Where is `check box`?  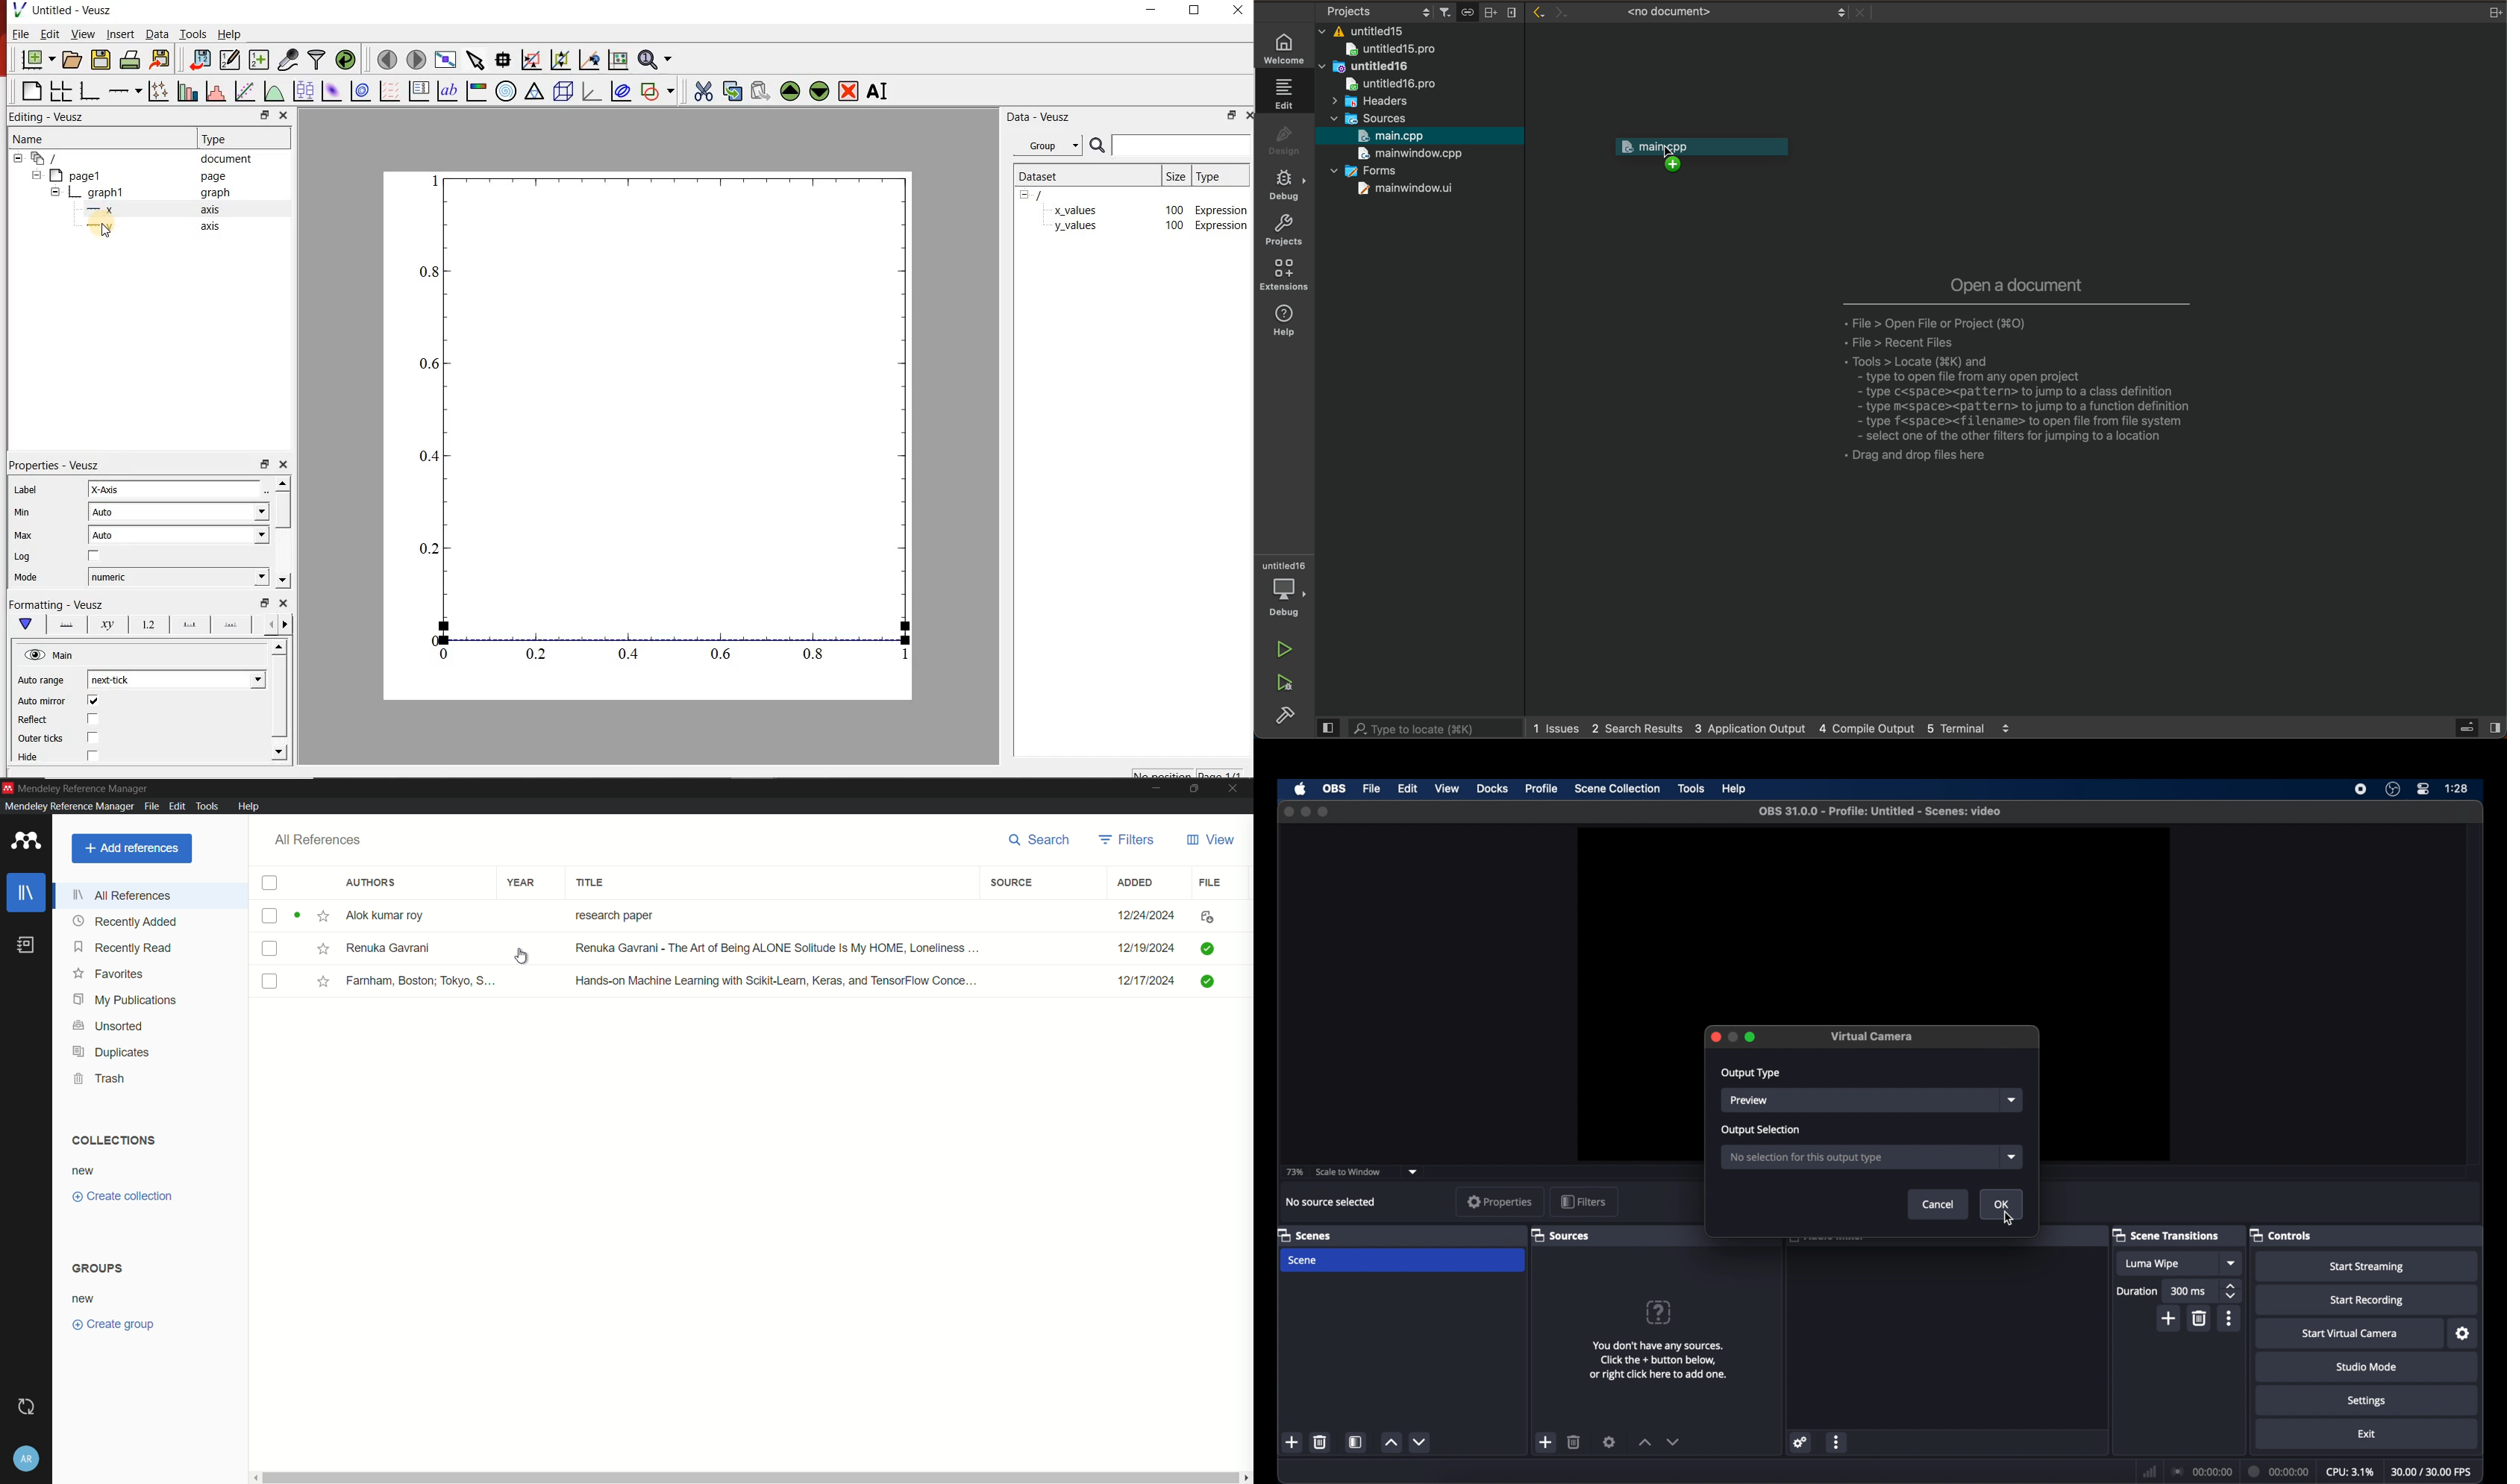 check box is located at coordinates (271, 883).